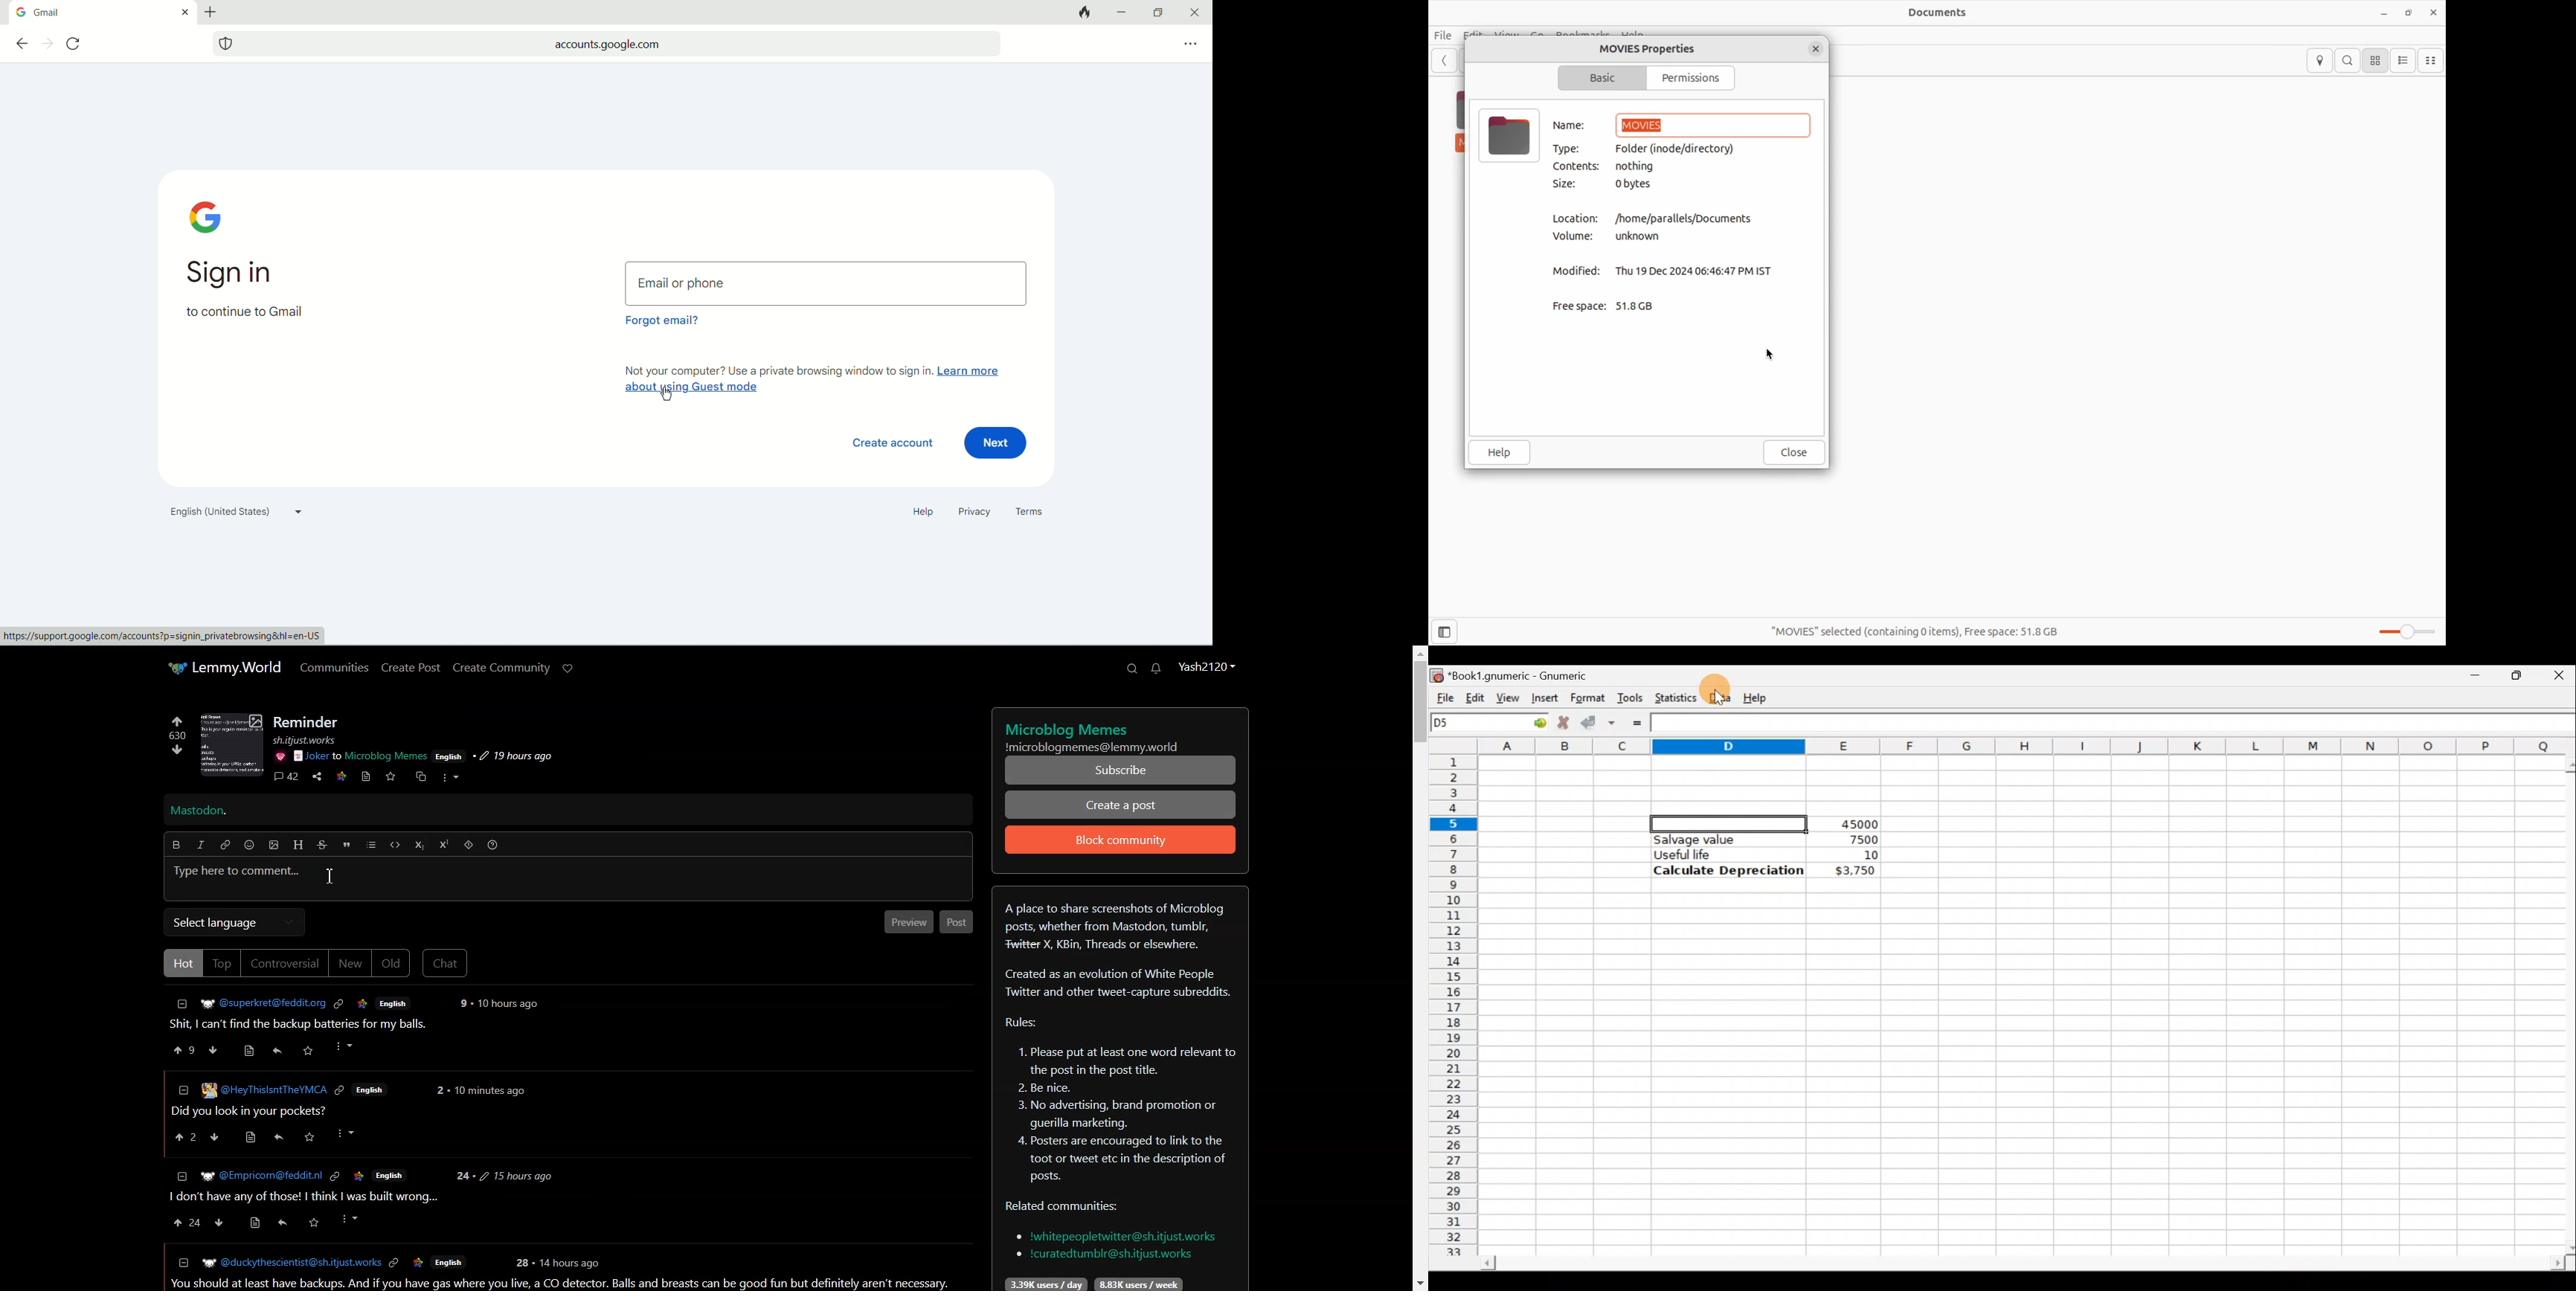  I want to click on Support Lemmy, so click(568, 669).